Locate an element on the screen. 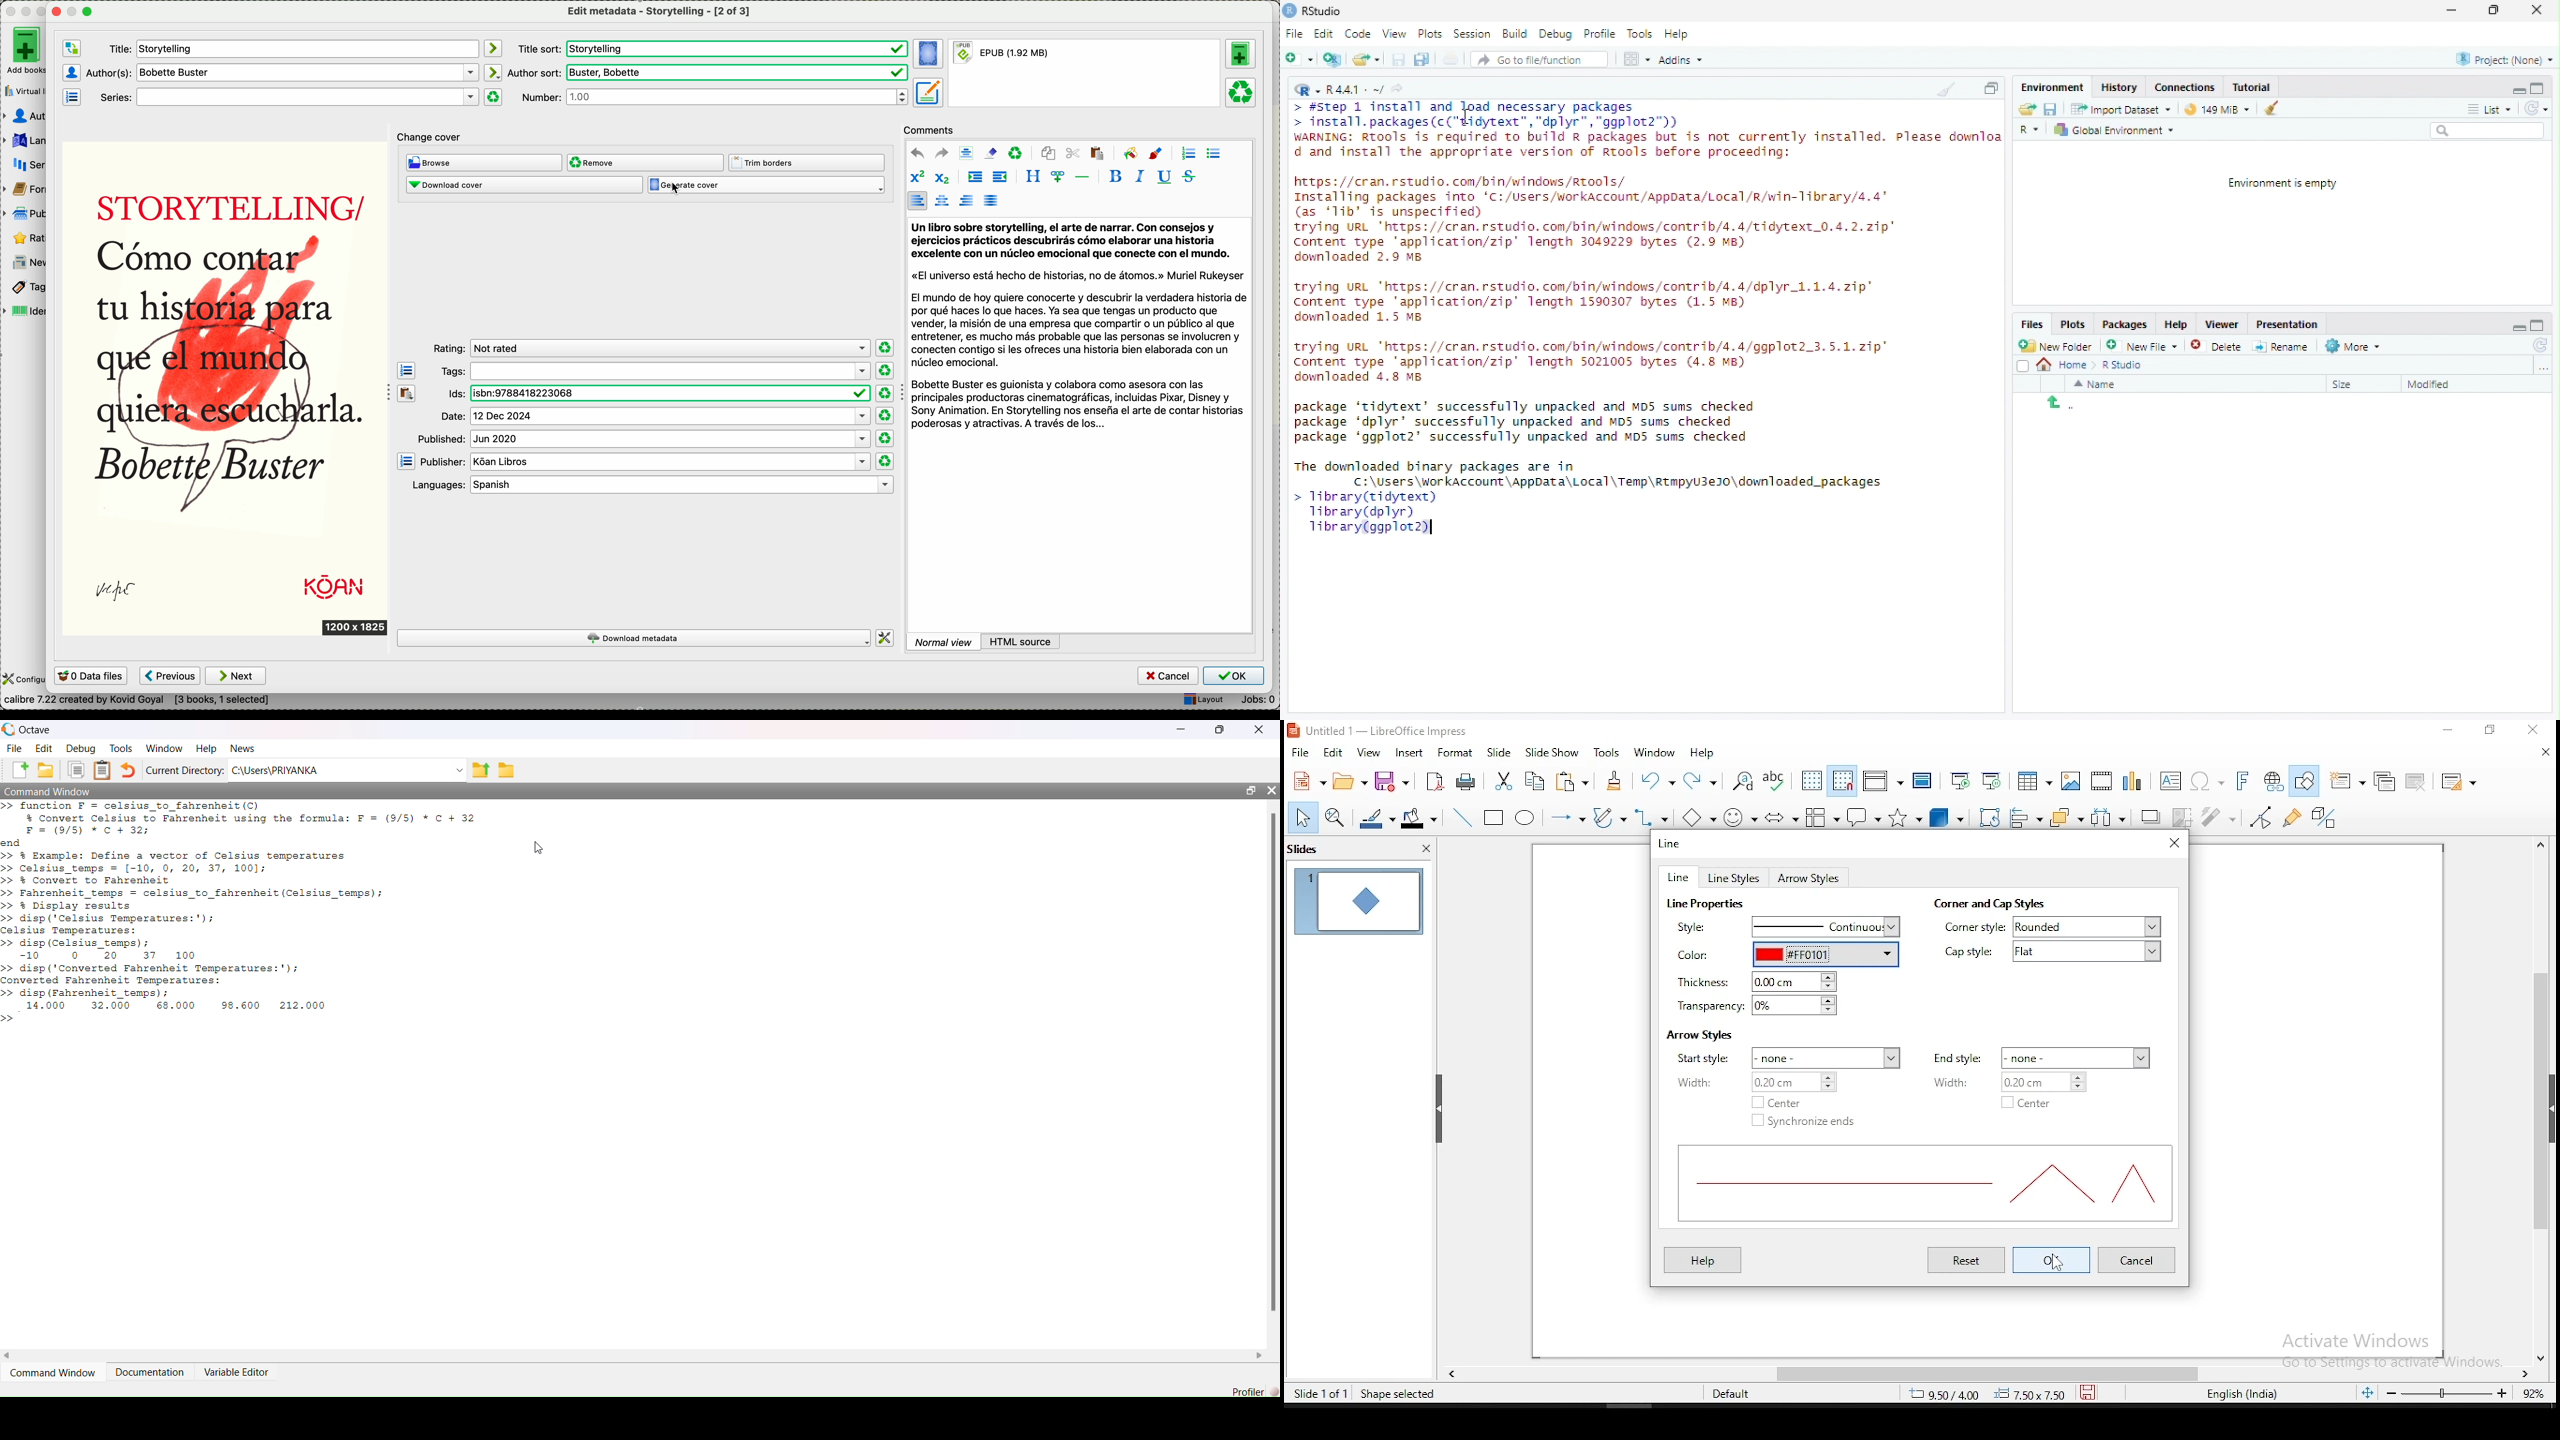 This screenshot has width=2576, height=1456. copy is located at coordinates (1535, 781).